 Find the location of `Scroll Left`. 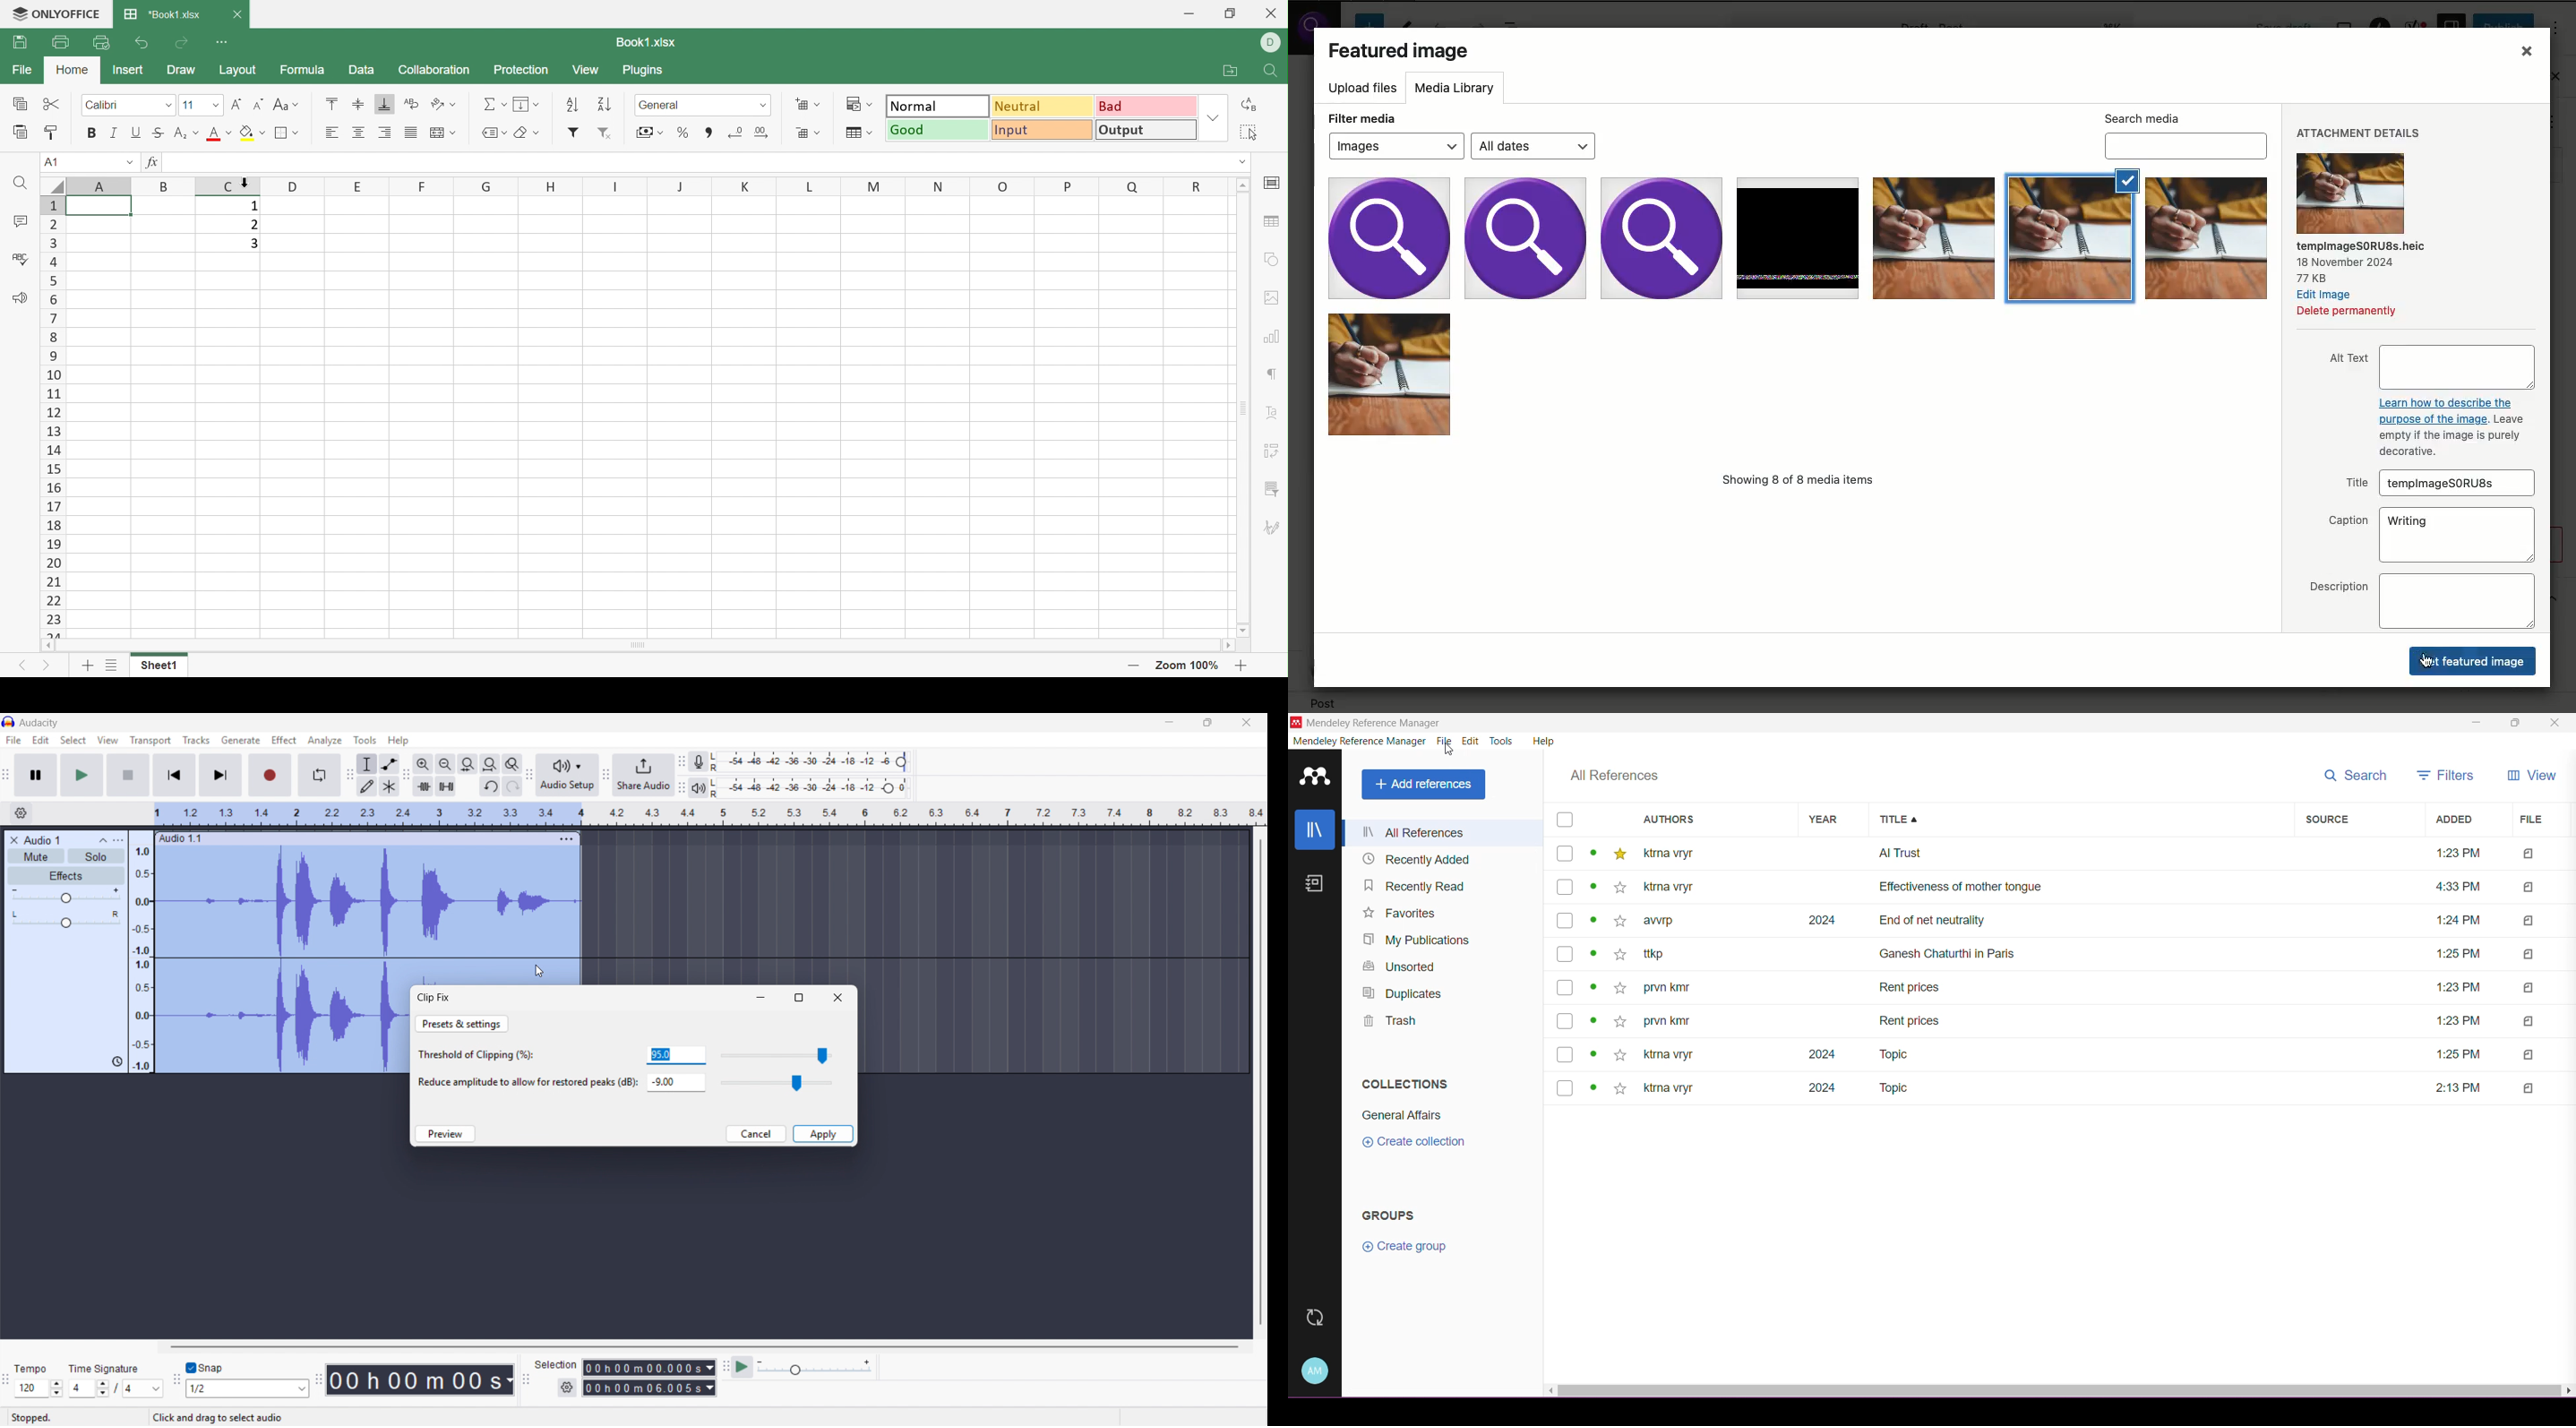

Scroll Left is located at coordinates (48, 645).